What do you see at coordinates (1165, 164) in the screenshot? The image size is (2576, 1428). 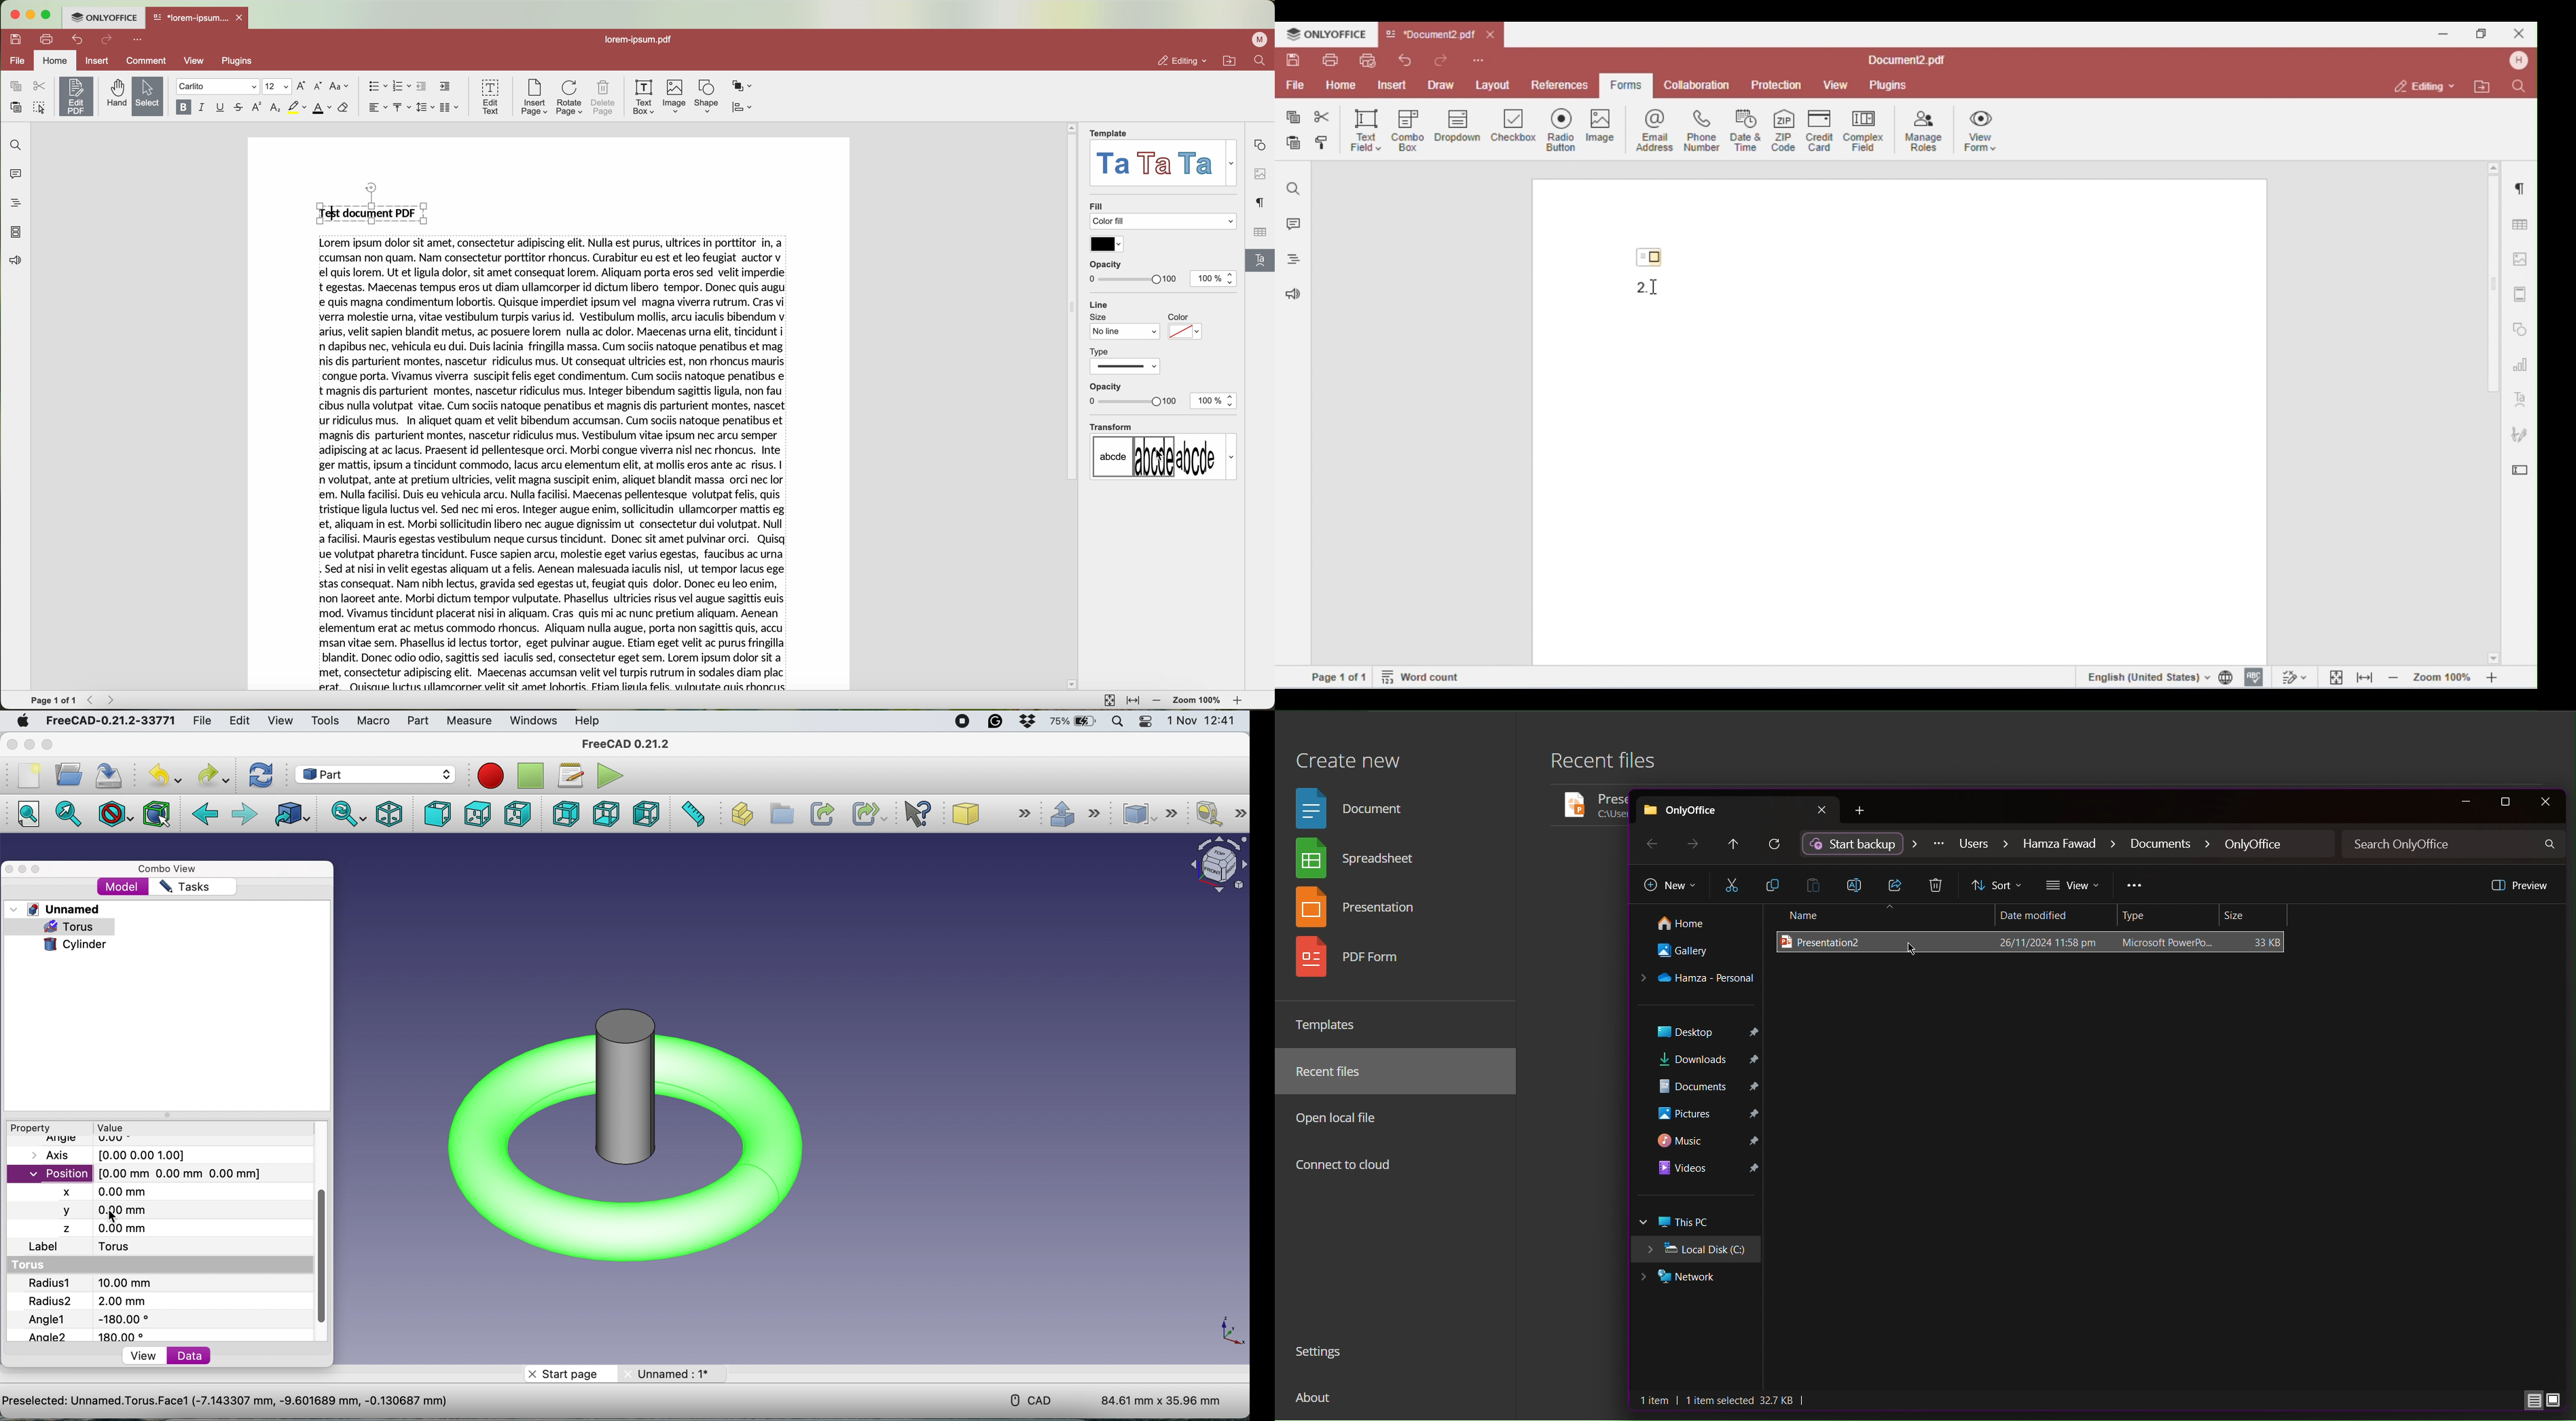 I see `letters` at bounding box center [1165, 164].